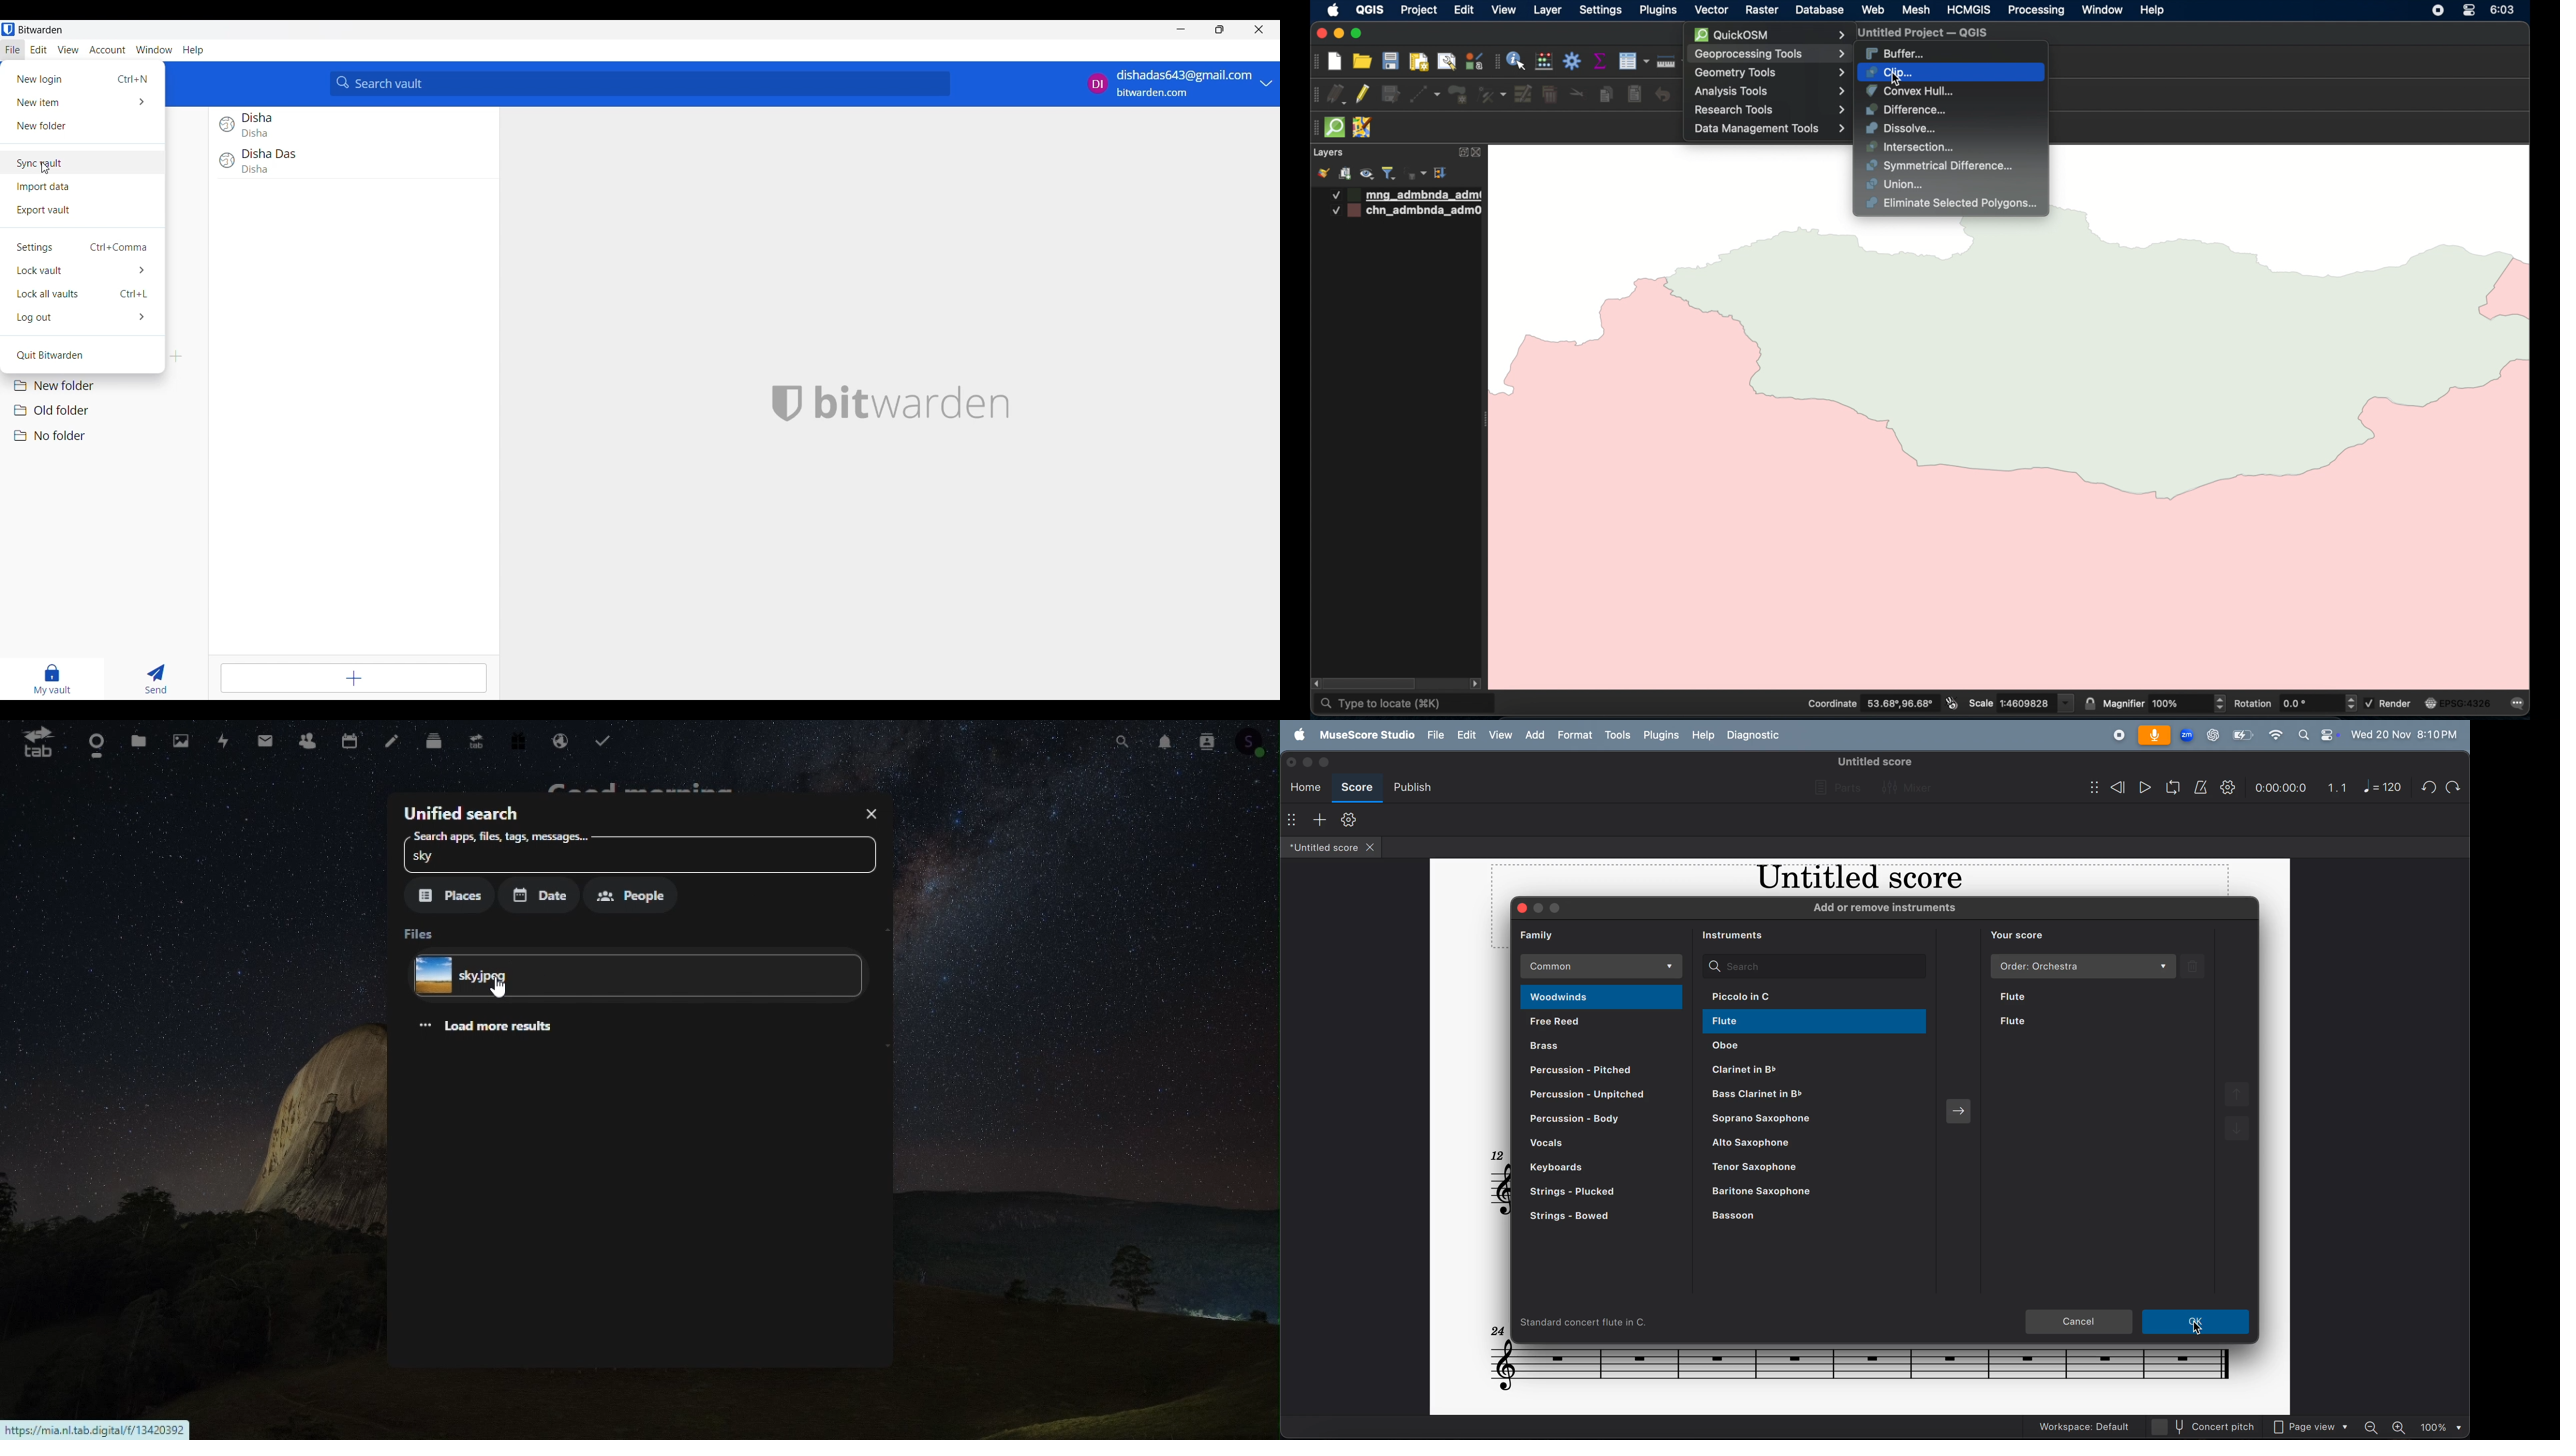 This screenshot has height=1456, width=2576. What do you see at coordinates (1540, 907) in the screenshot?
I see `minimize` at bounding box center [1540, 907].